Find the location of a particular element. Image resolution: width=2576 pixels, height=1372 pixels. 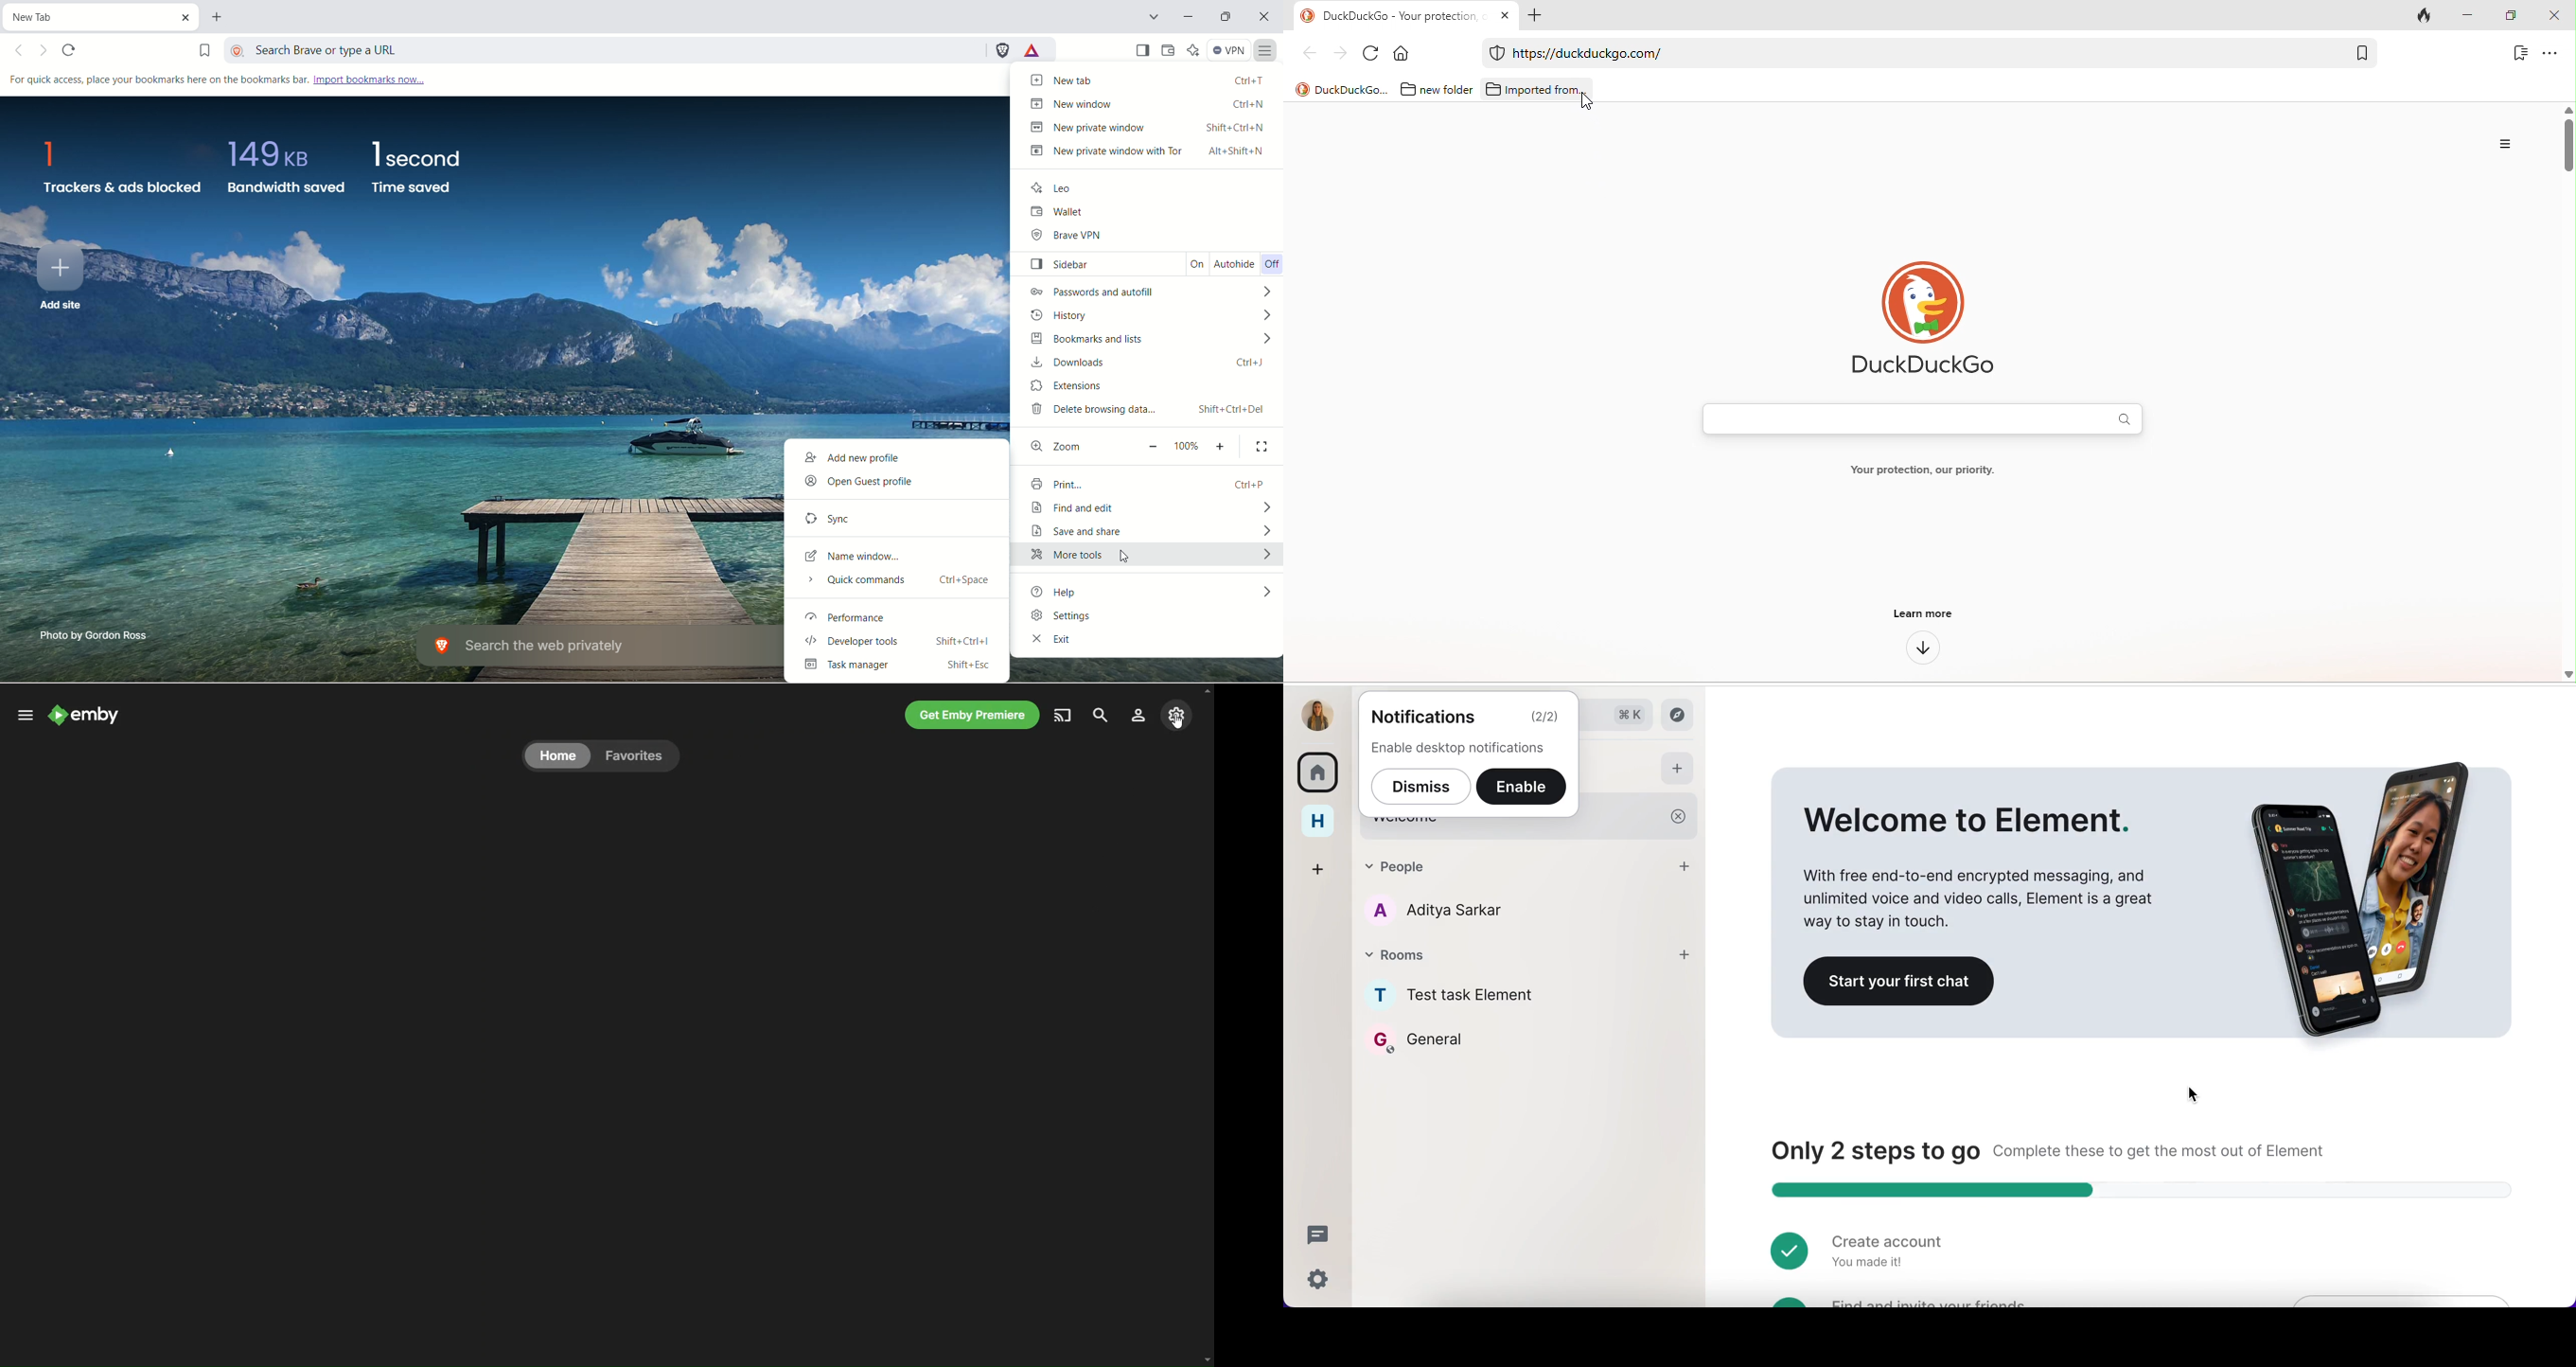

track tab is located at coordinates (2429, 14).